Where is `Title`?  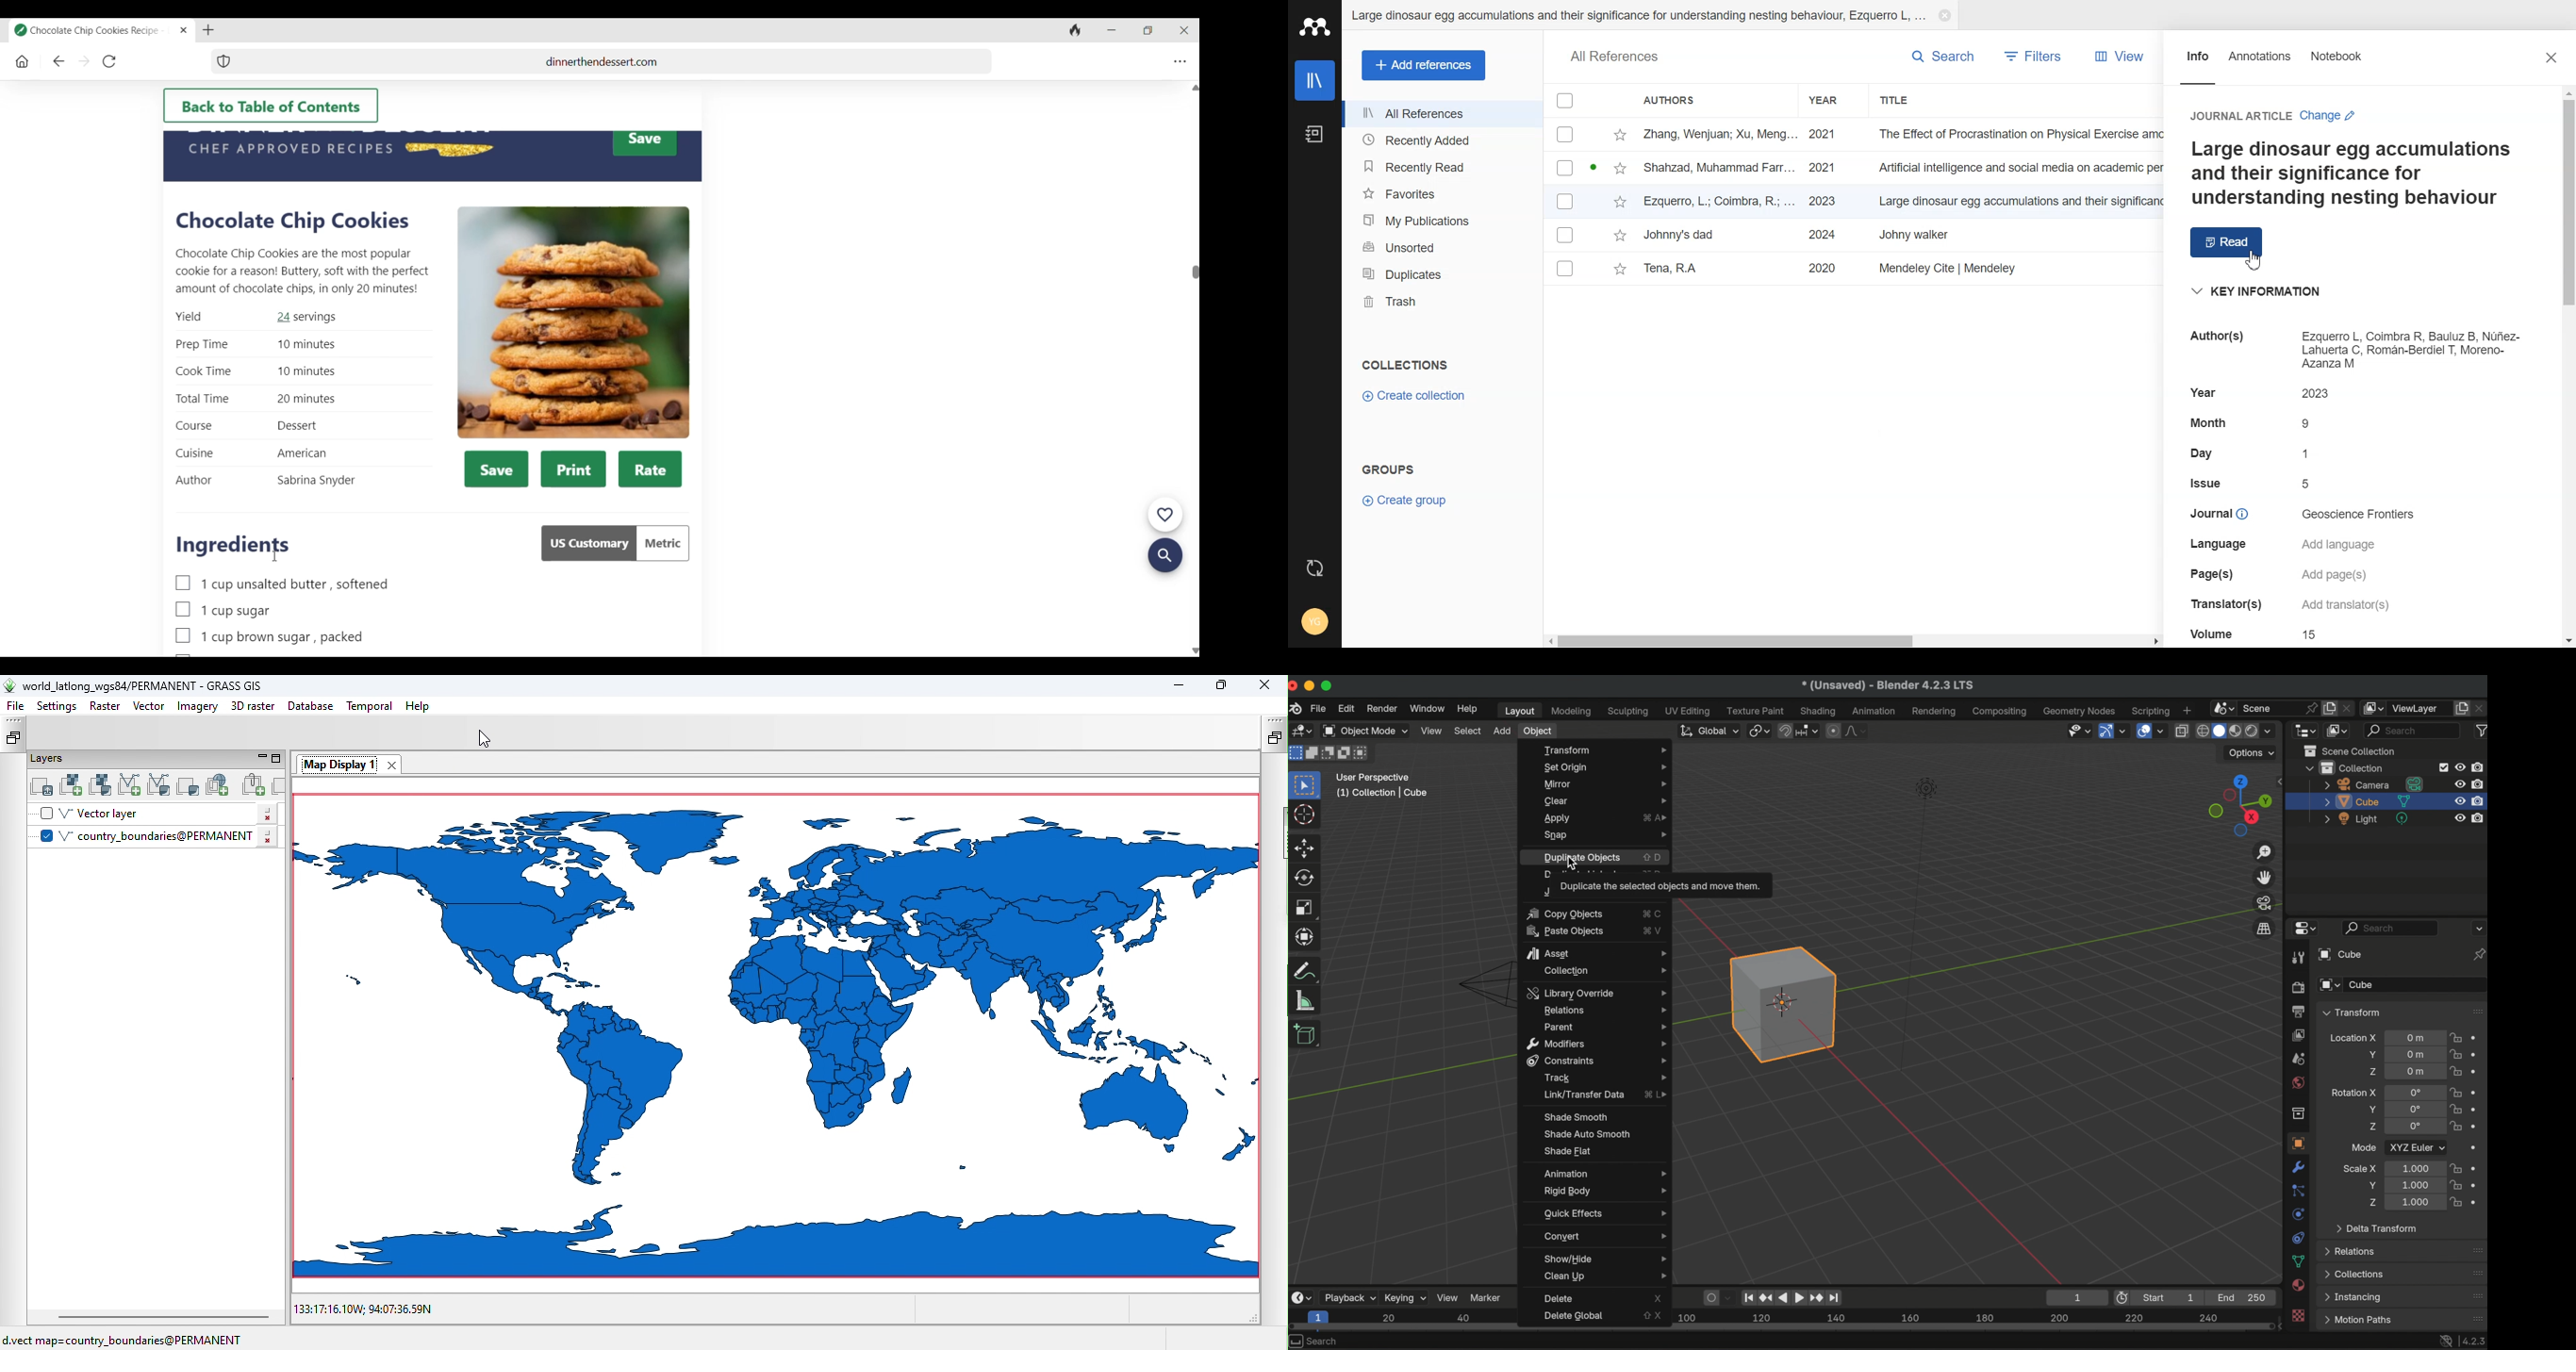
Title is located at coordinates (1900, 101).